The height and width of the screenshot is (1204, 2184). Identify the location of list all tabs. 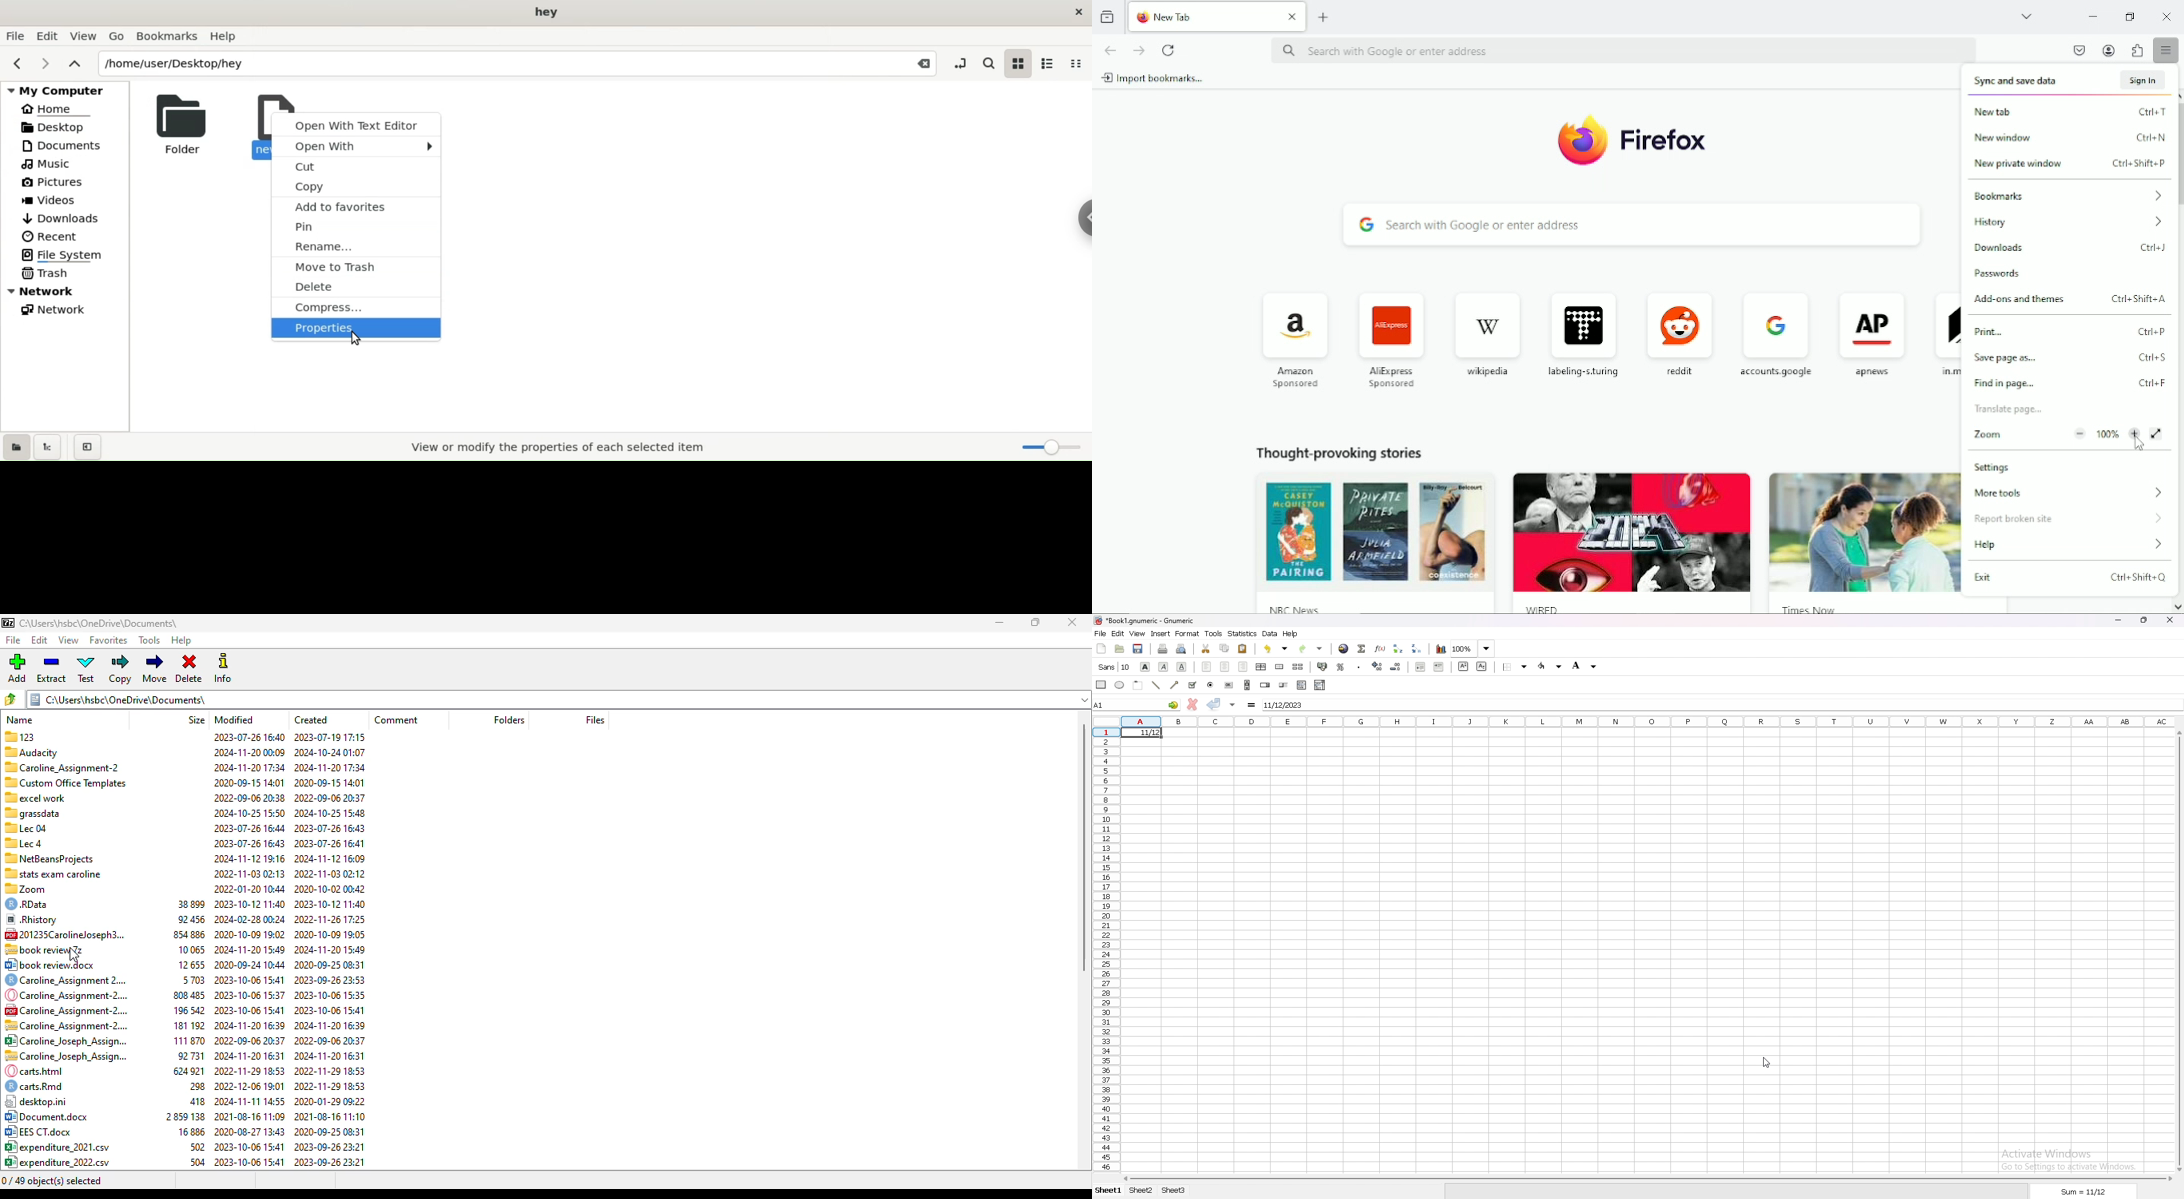
(2033, 17).